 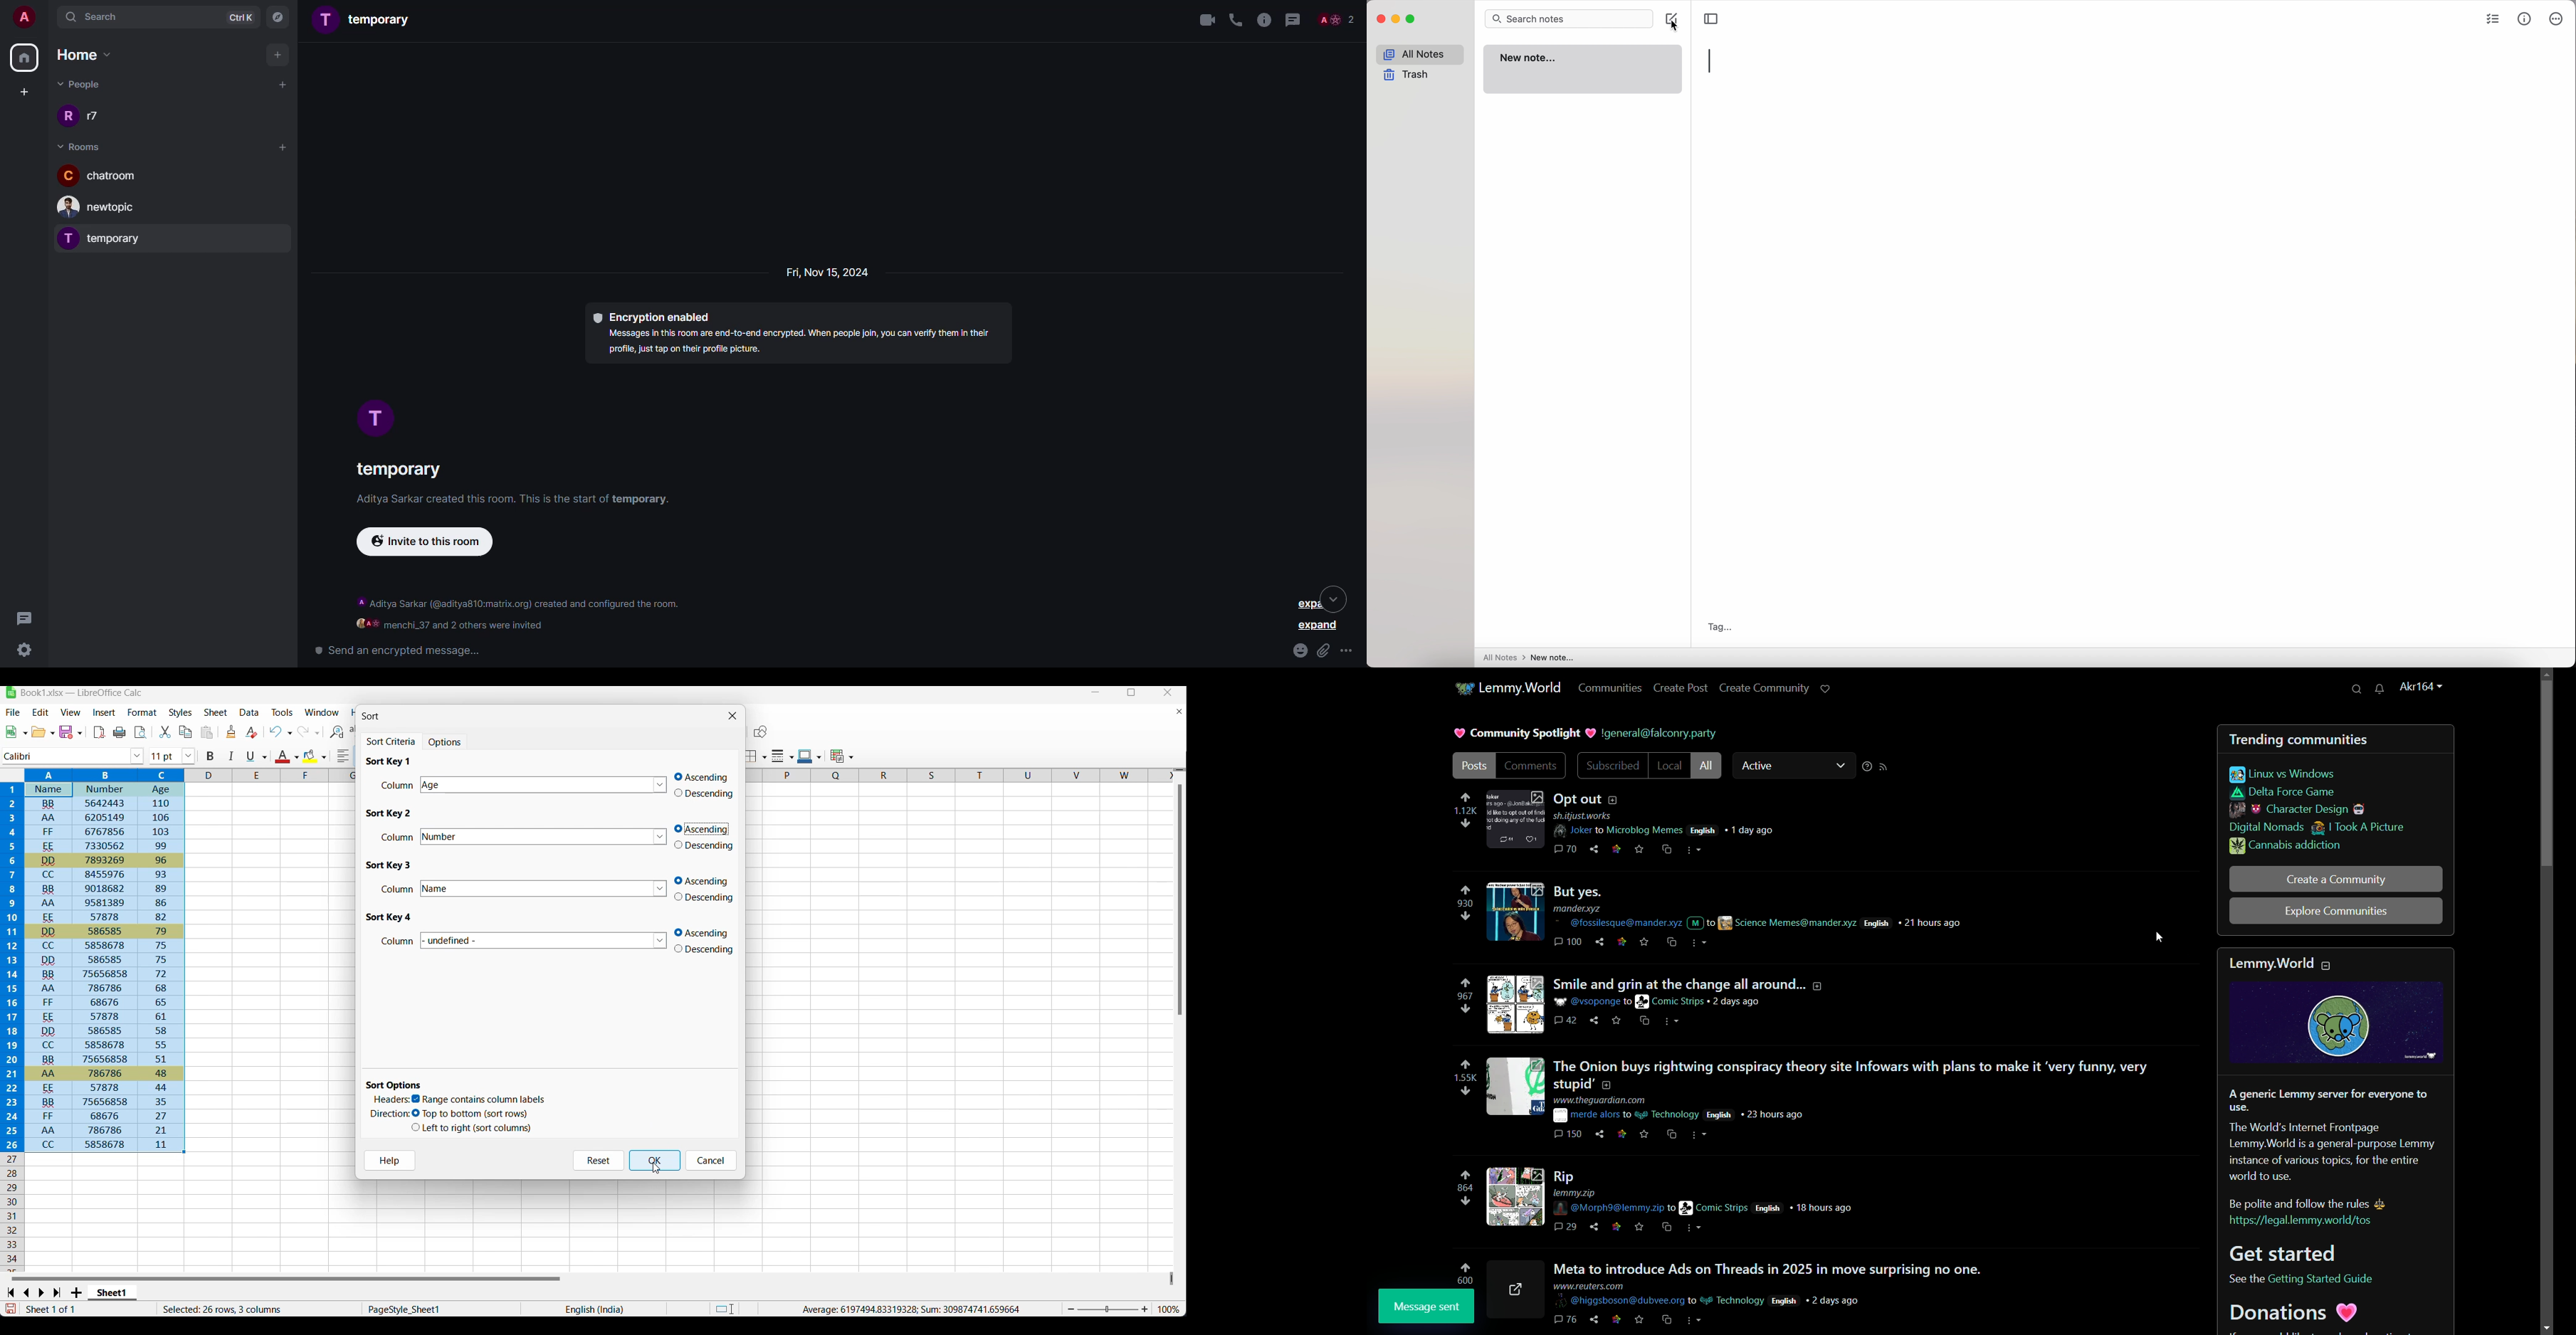 What do you see at coordinates (1826, 690) in the screenshot?
I see `support lemmy.world` at bounding box center [1826, 690].